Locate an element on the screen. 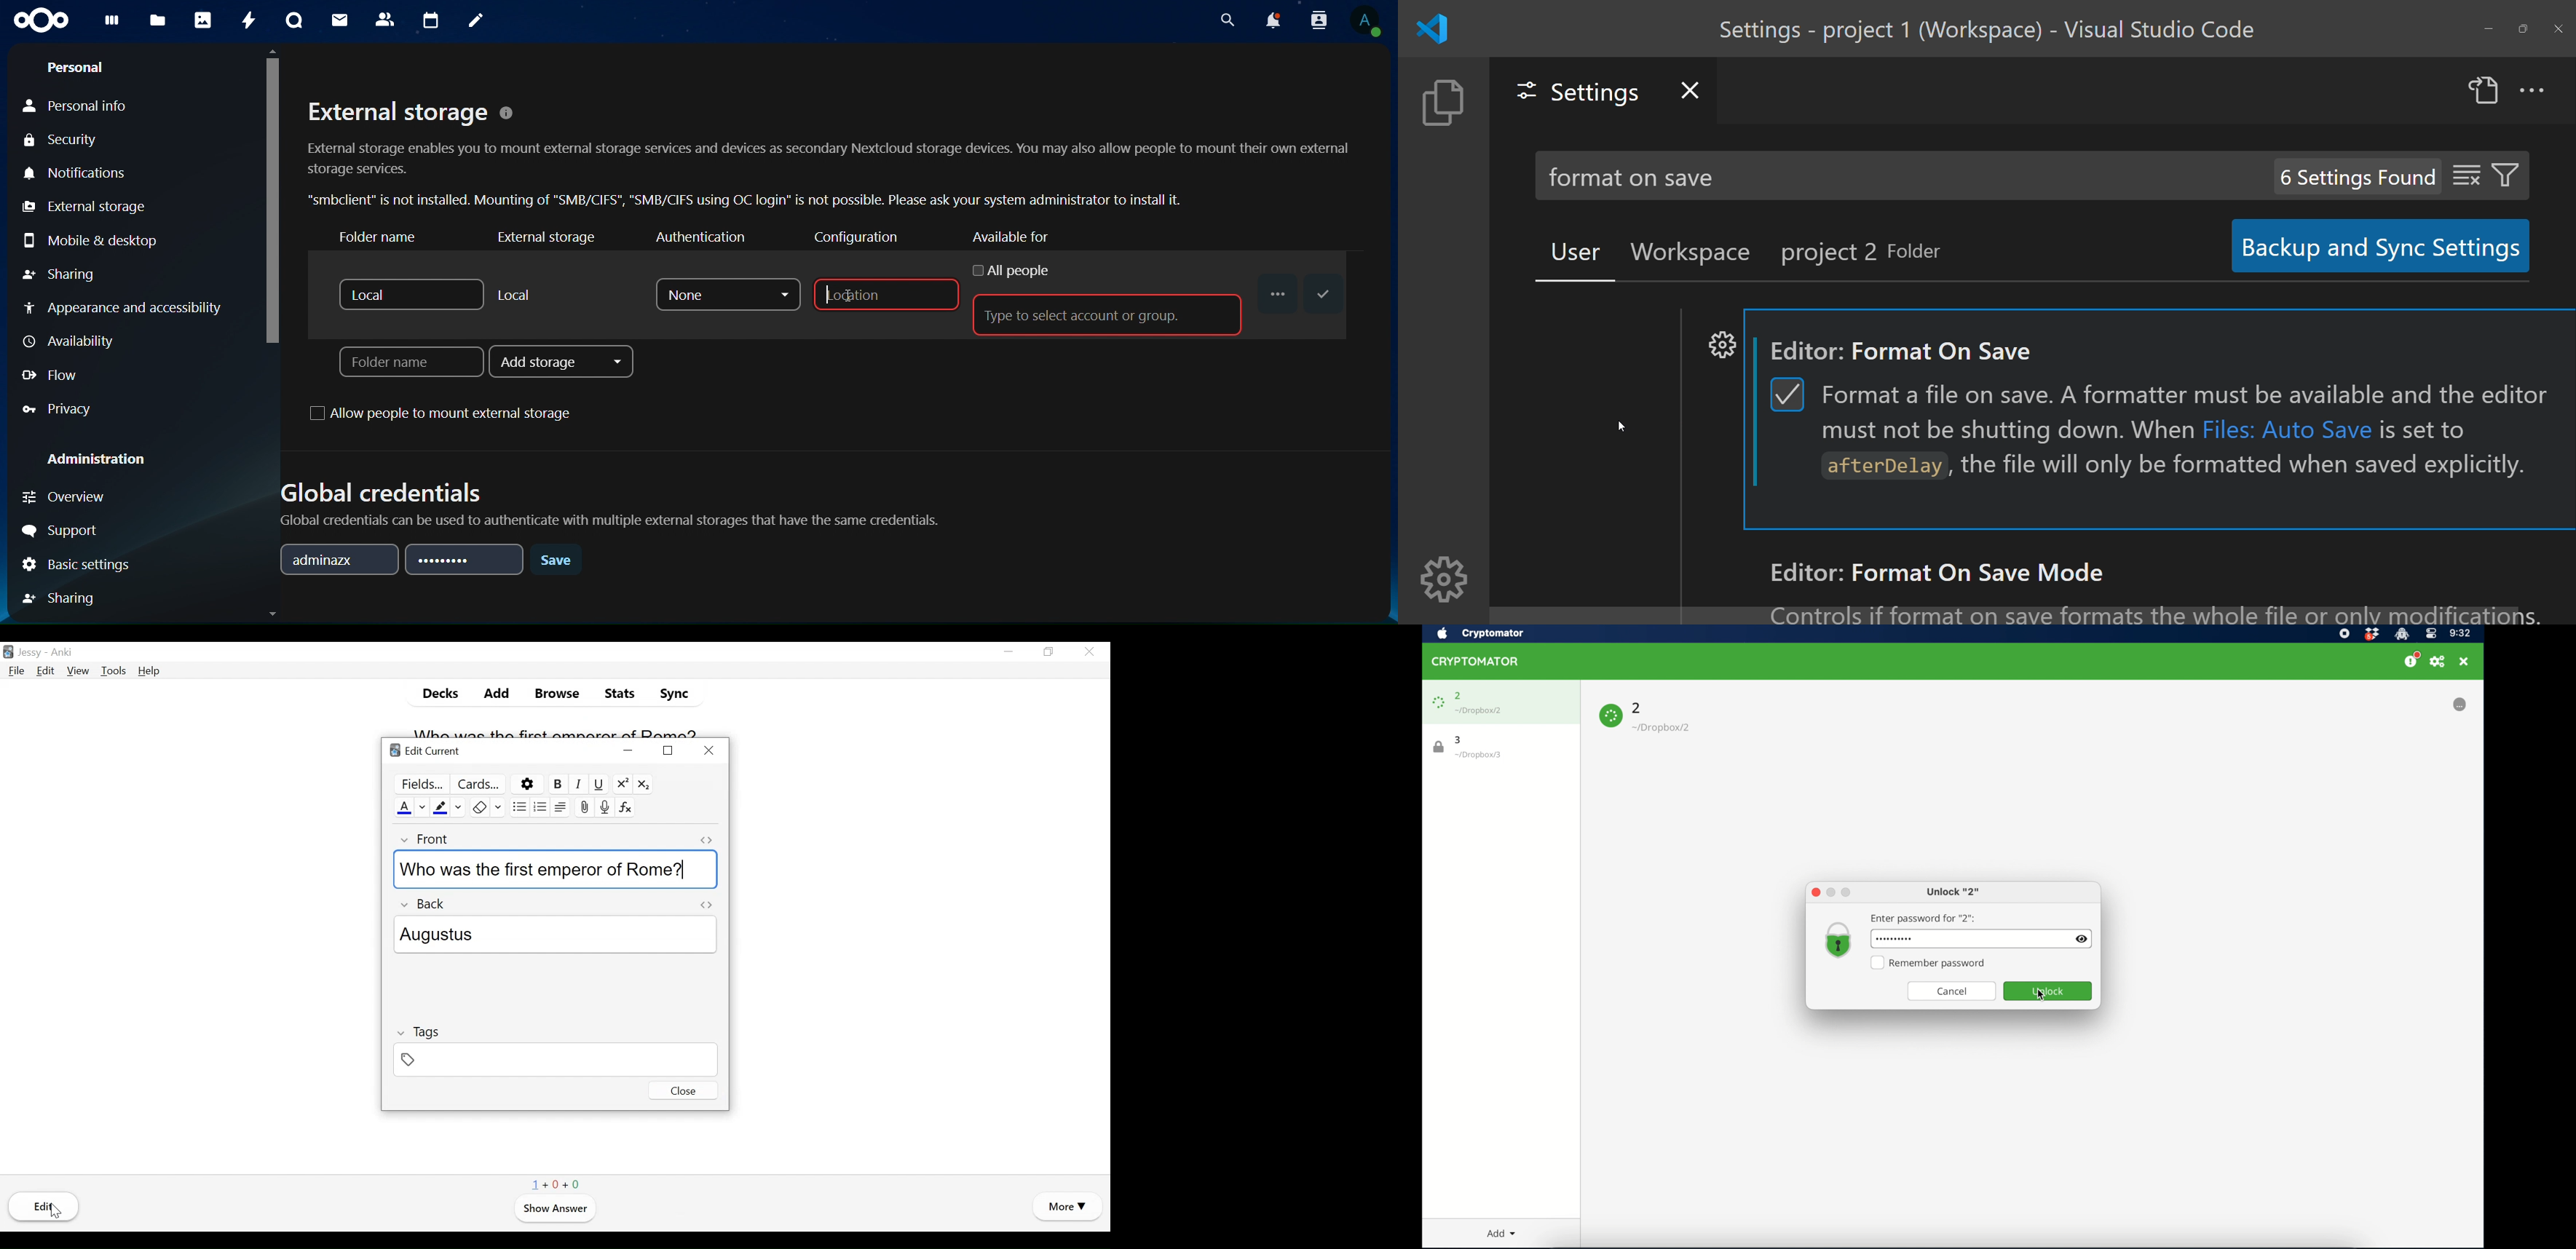 The width and height of the screenshot is (2576, 1260). settings is located at coordinates (1572, 90).